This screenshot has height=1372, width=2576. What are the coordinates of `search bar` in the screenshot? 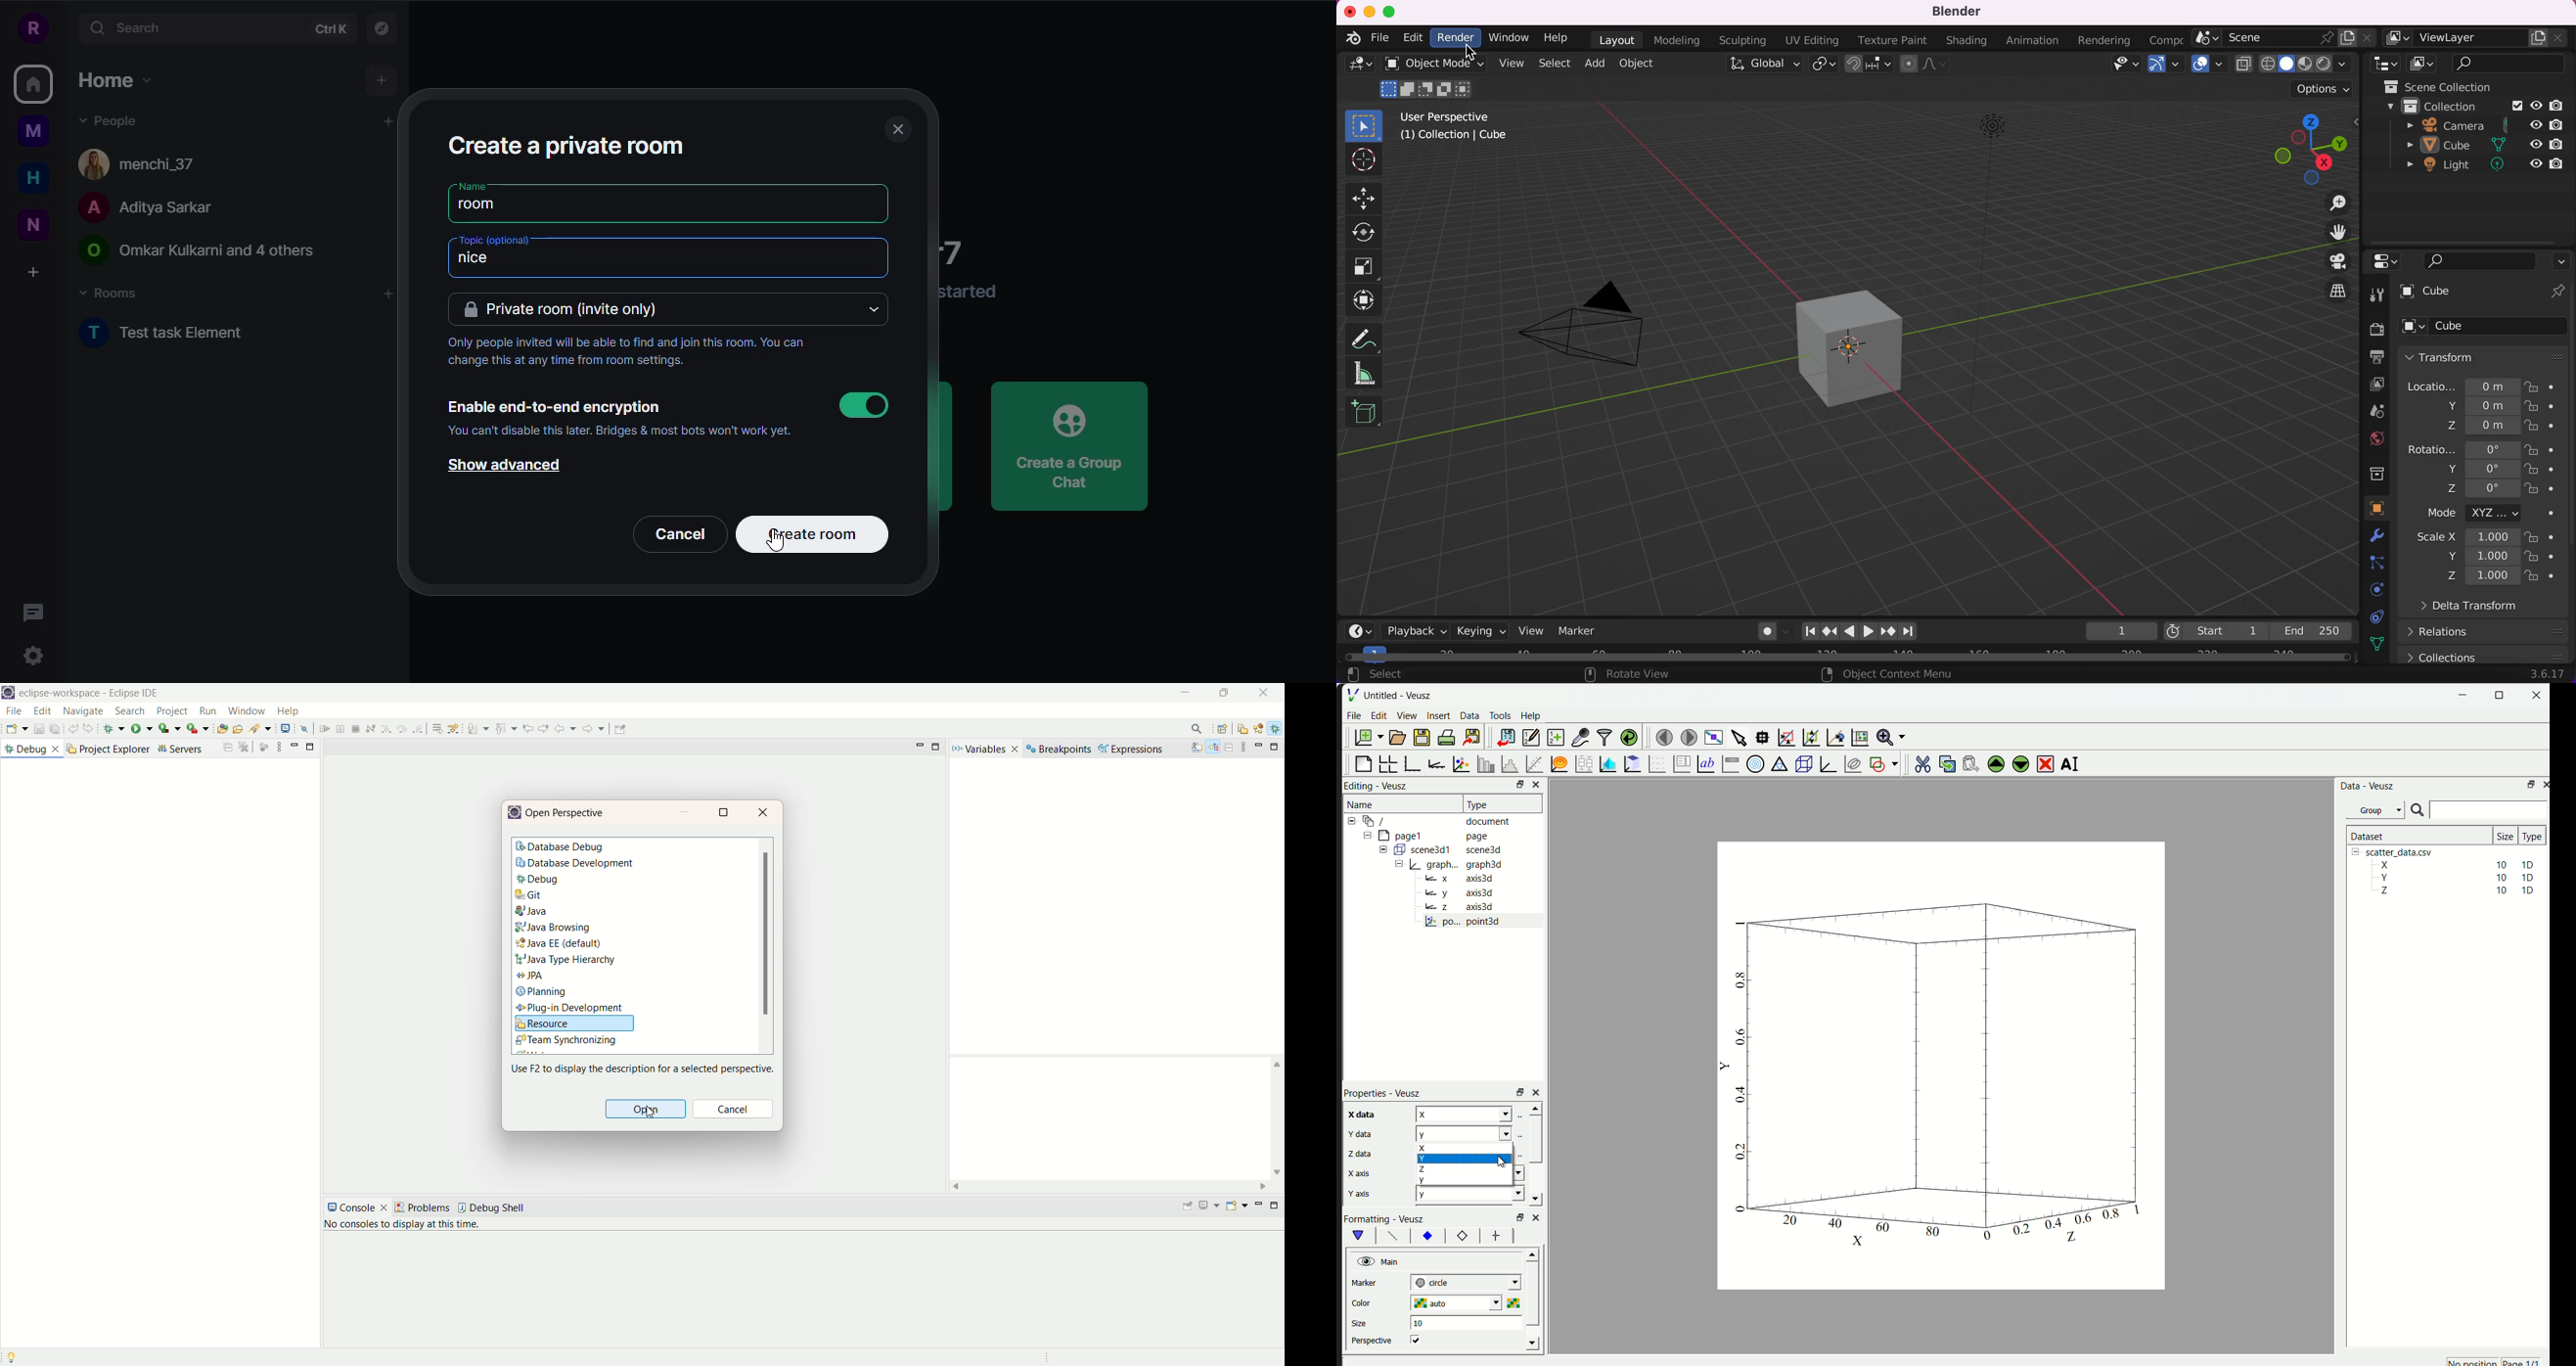 It's located at (2491, 810).